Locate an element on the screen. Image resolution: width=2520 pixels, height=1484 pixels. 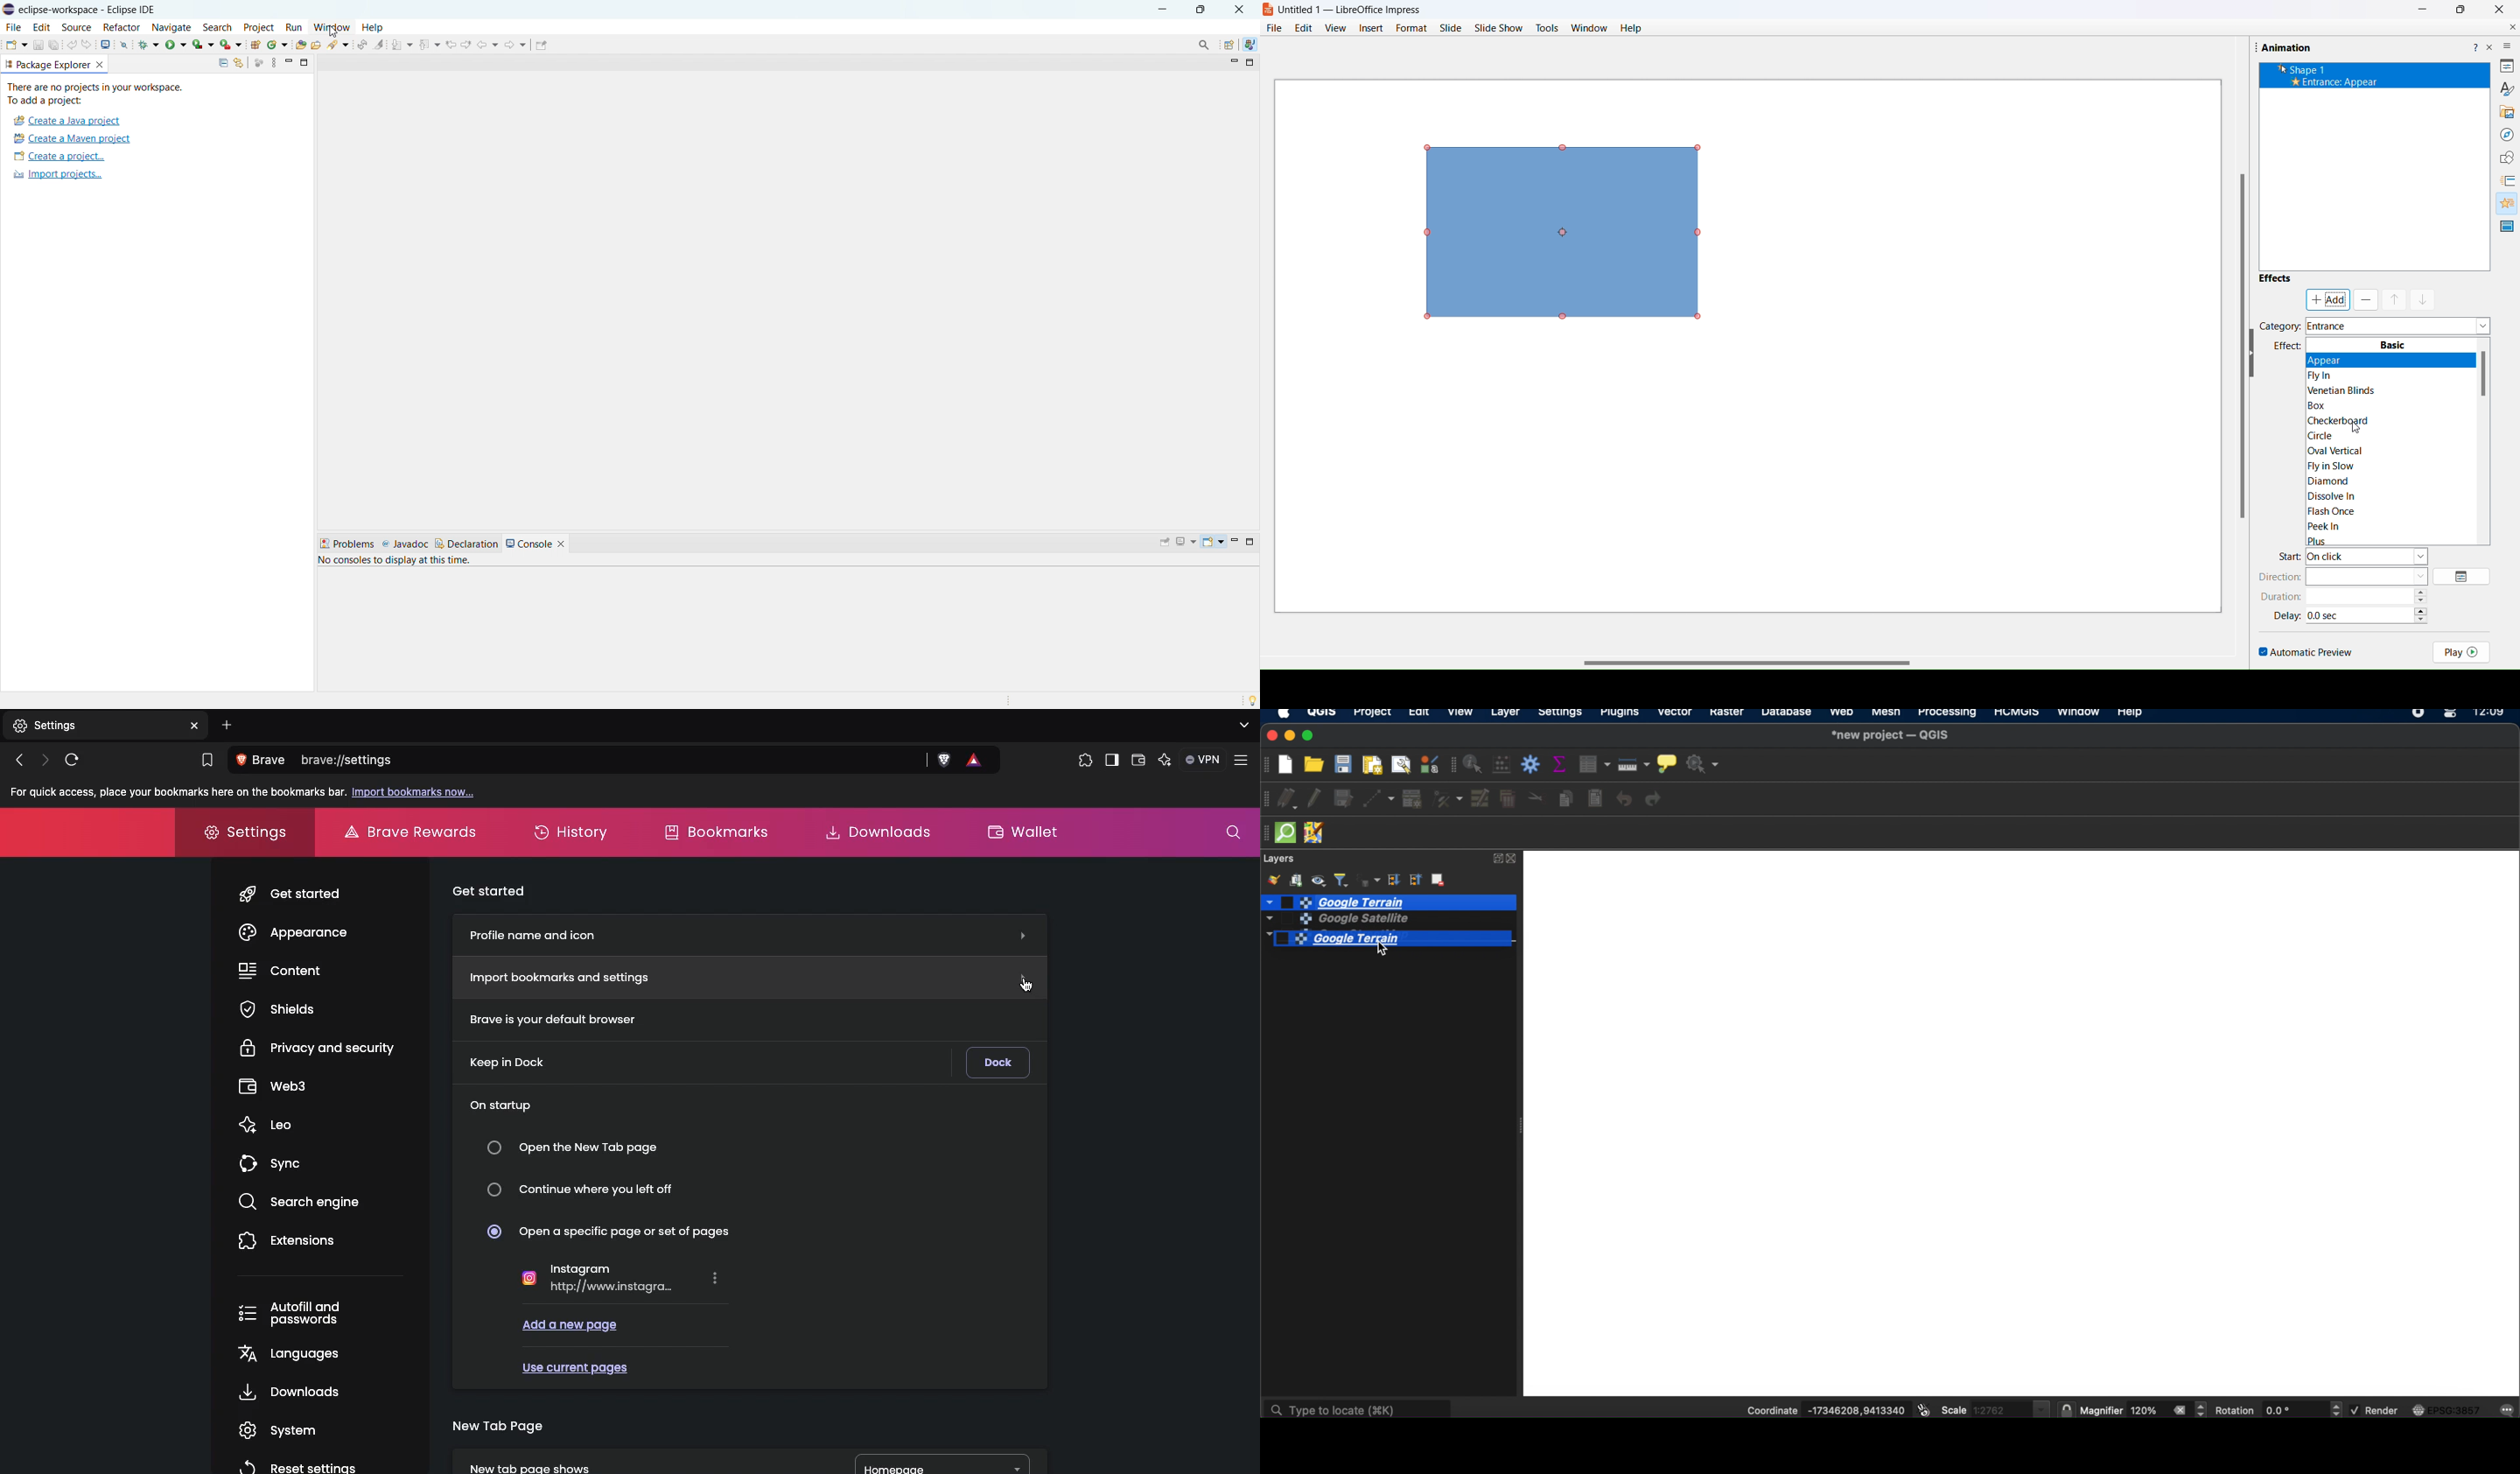
options is located at coordinates (2464, 576).